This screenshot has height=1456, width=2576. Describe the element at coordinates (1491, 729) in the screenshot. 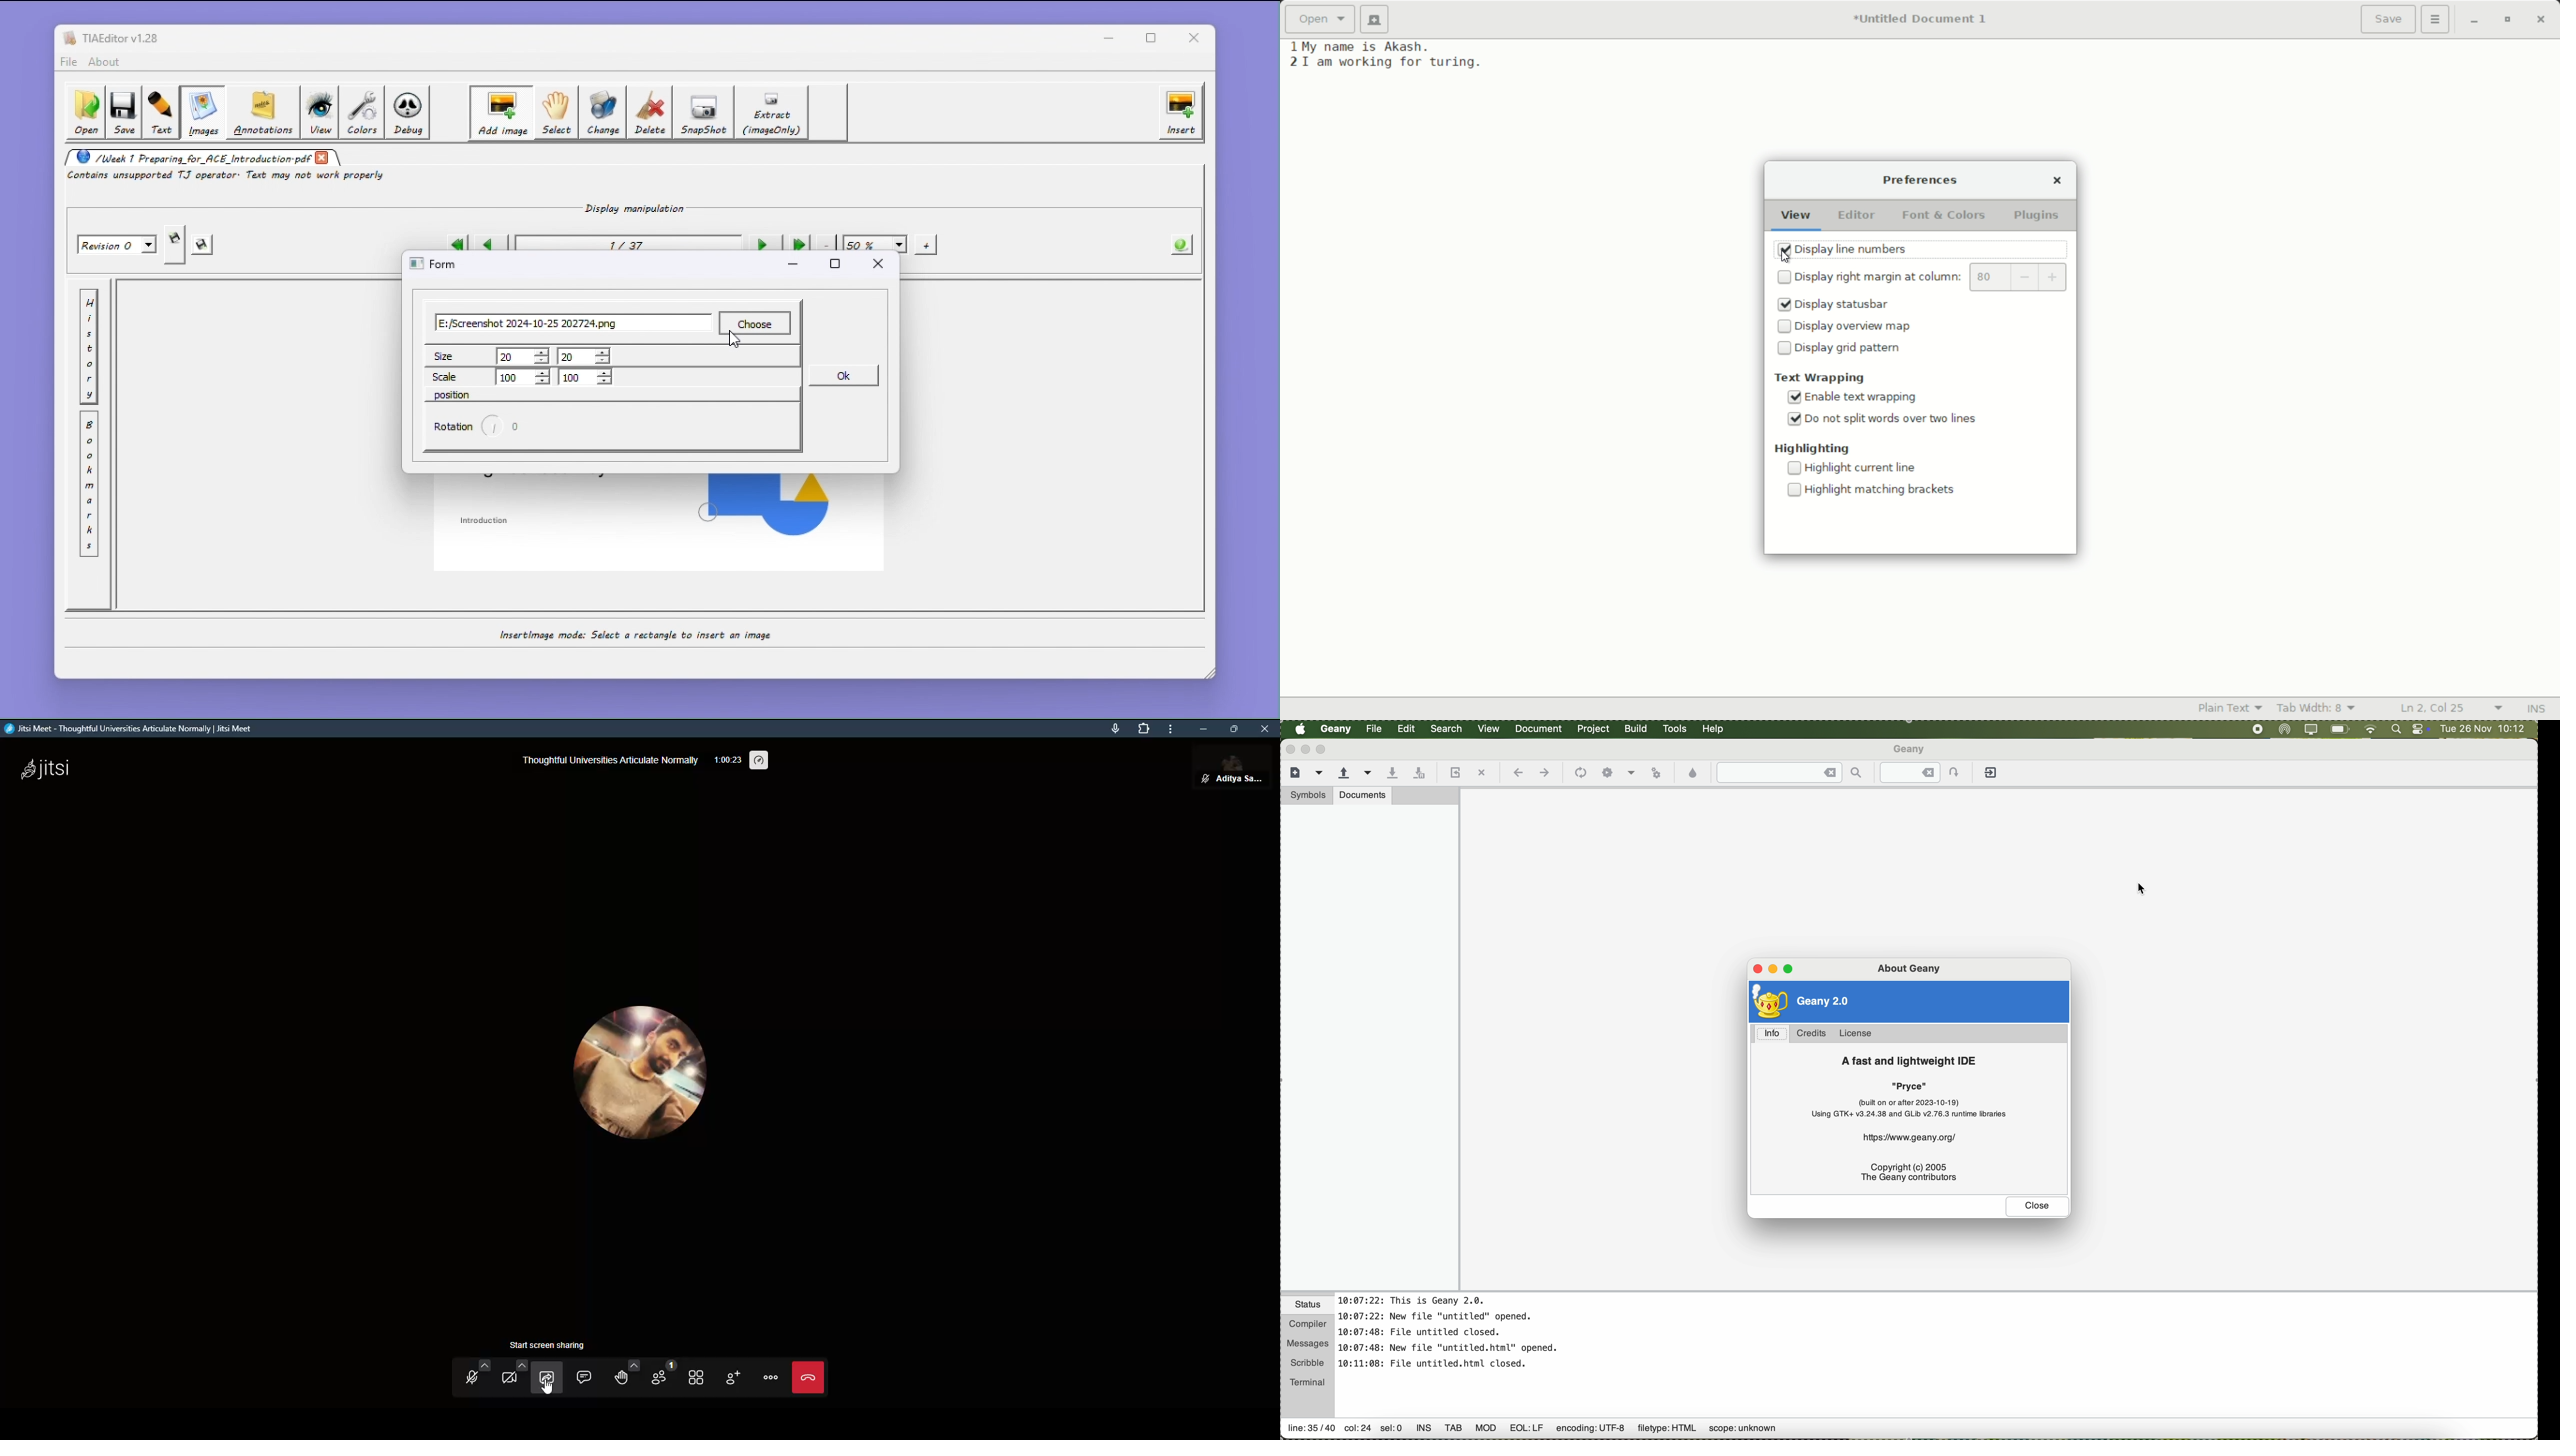

I see `view` at that location.